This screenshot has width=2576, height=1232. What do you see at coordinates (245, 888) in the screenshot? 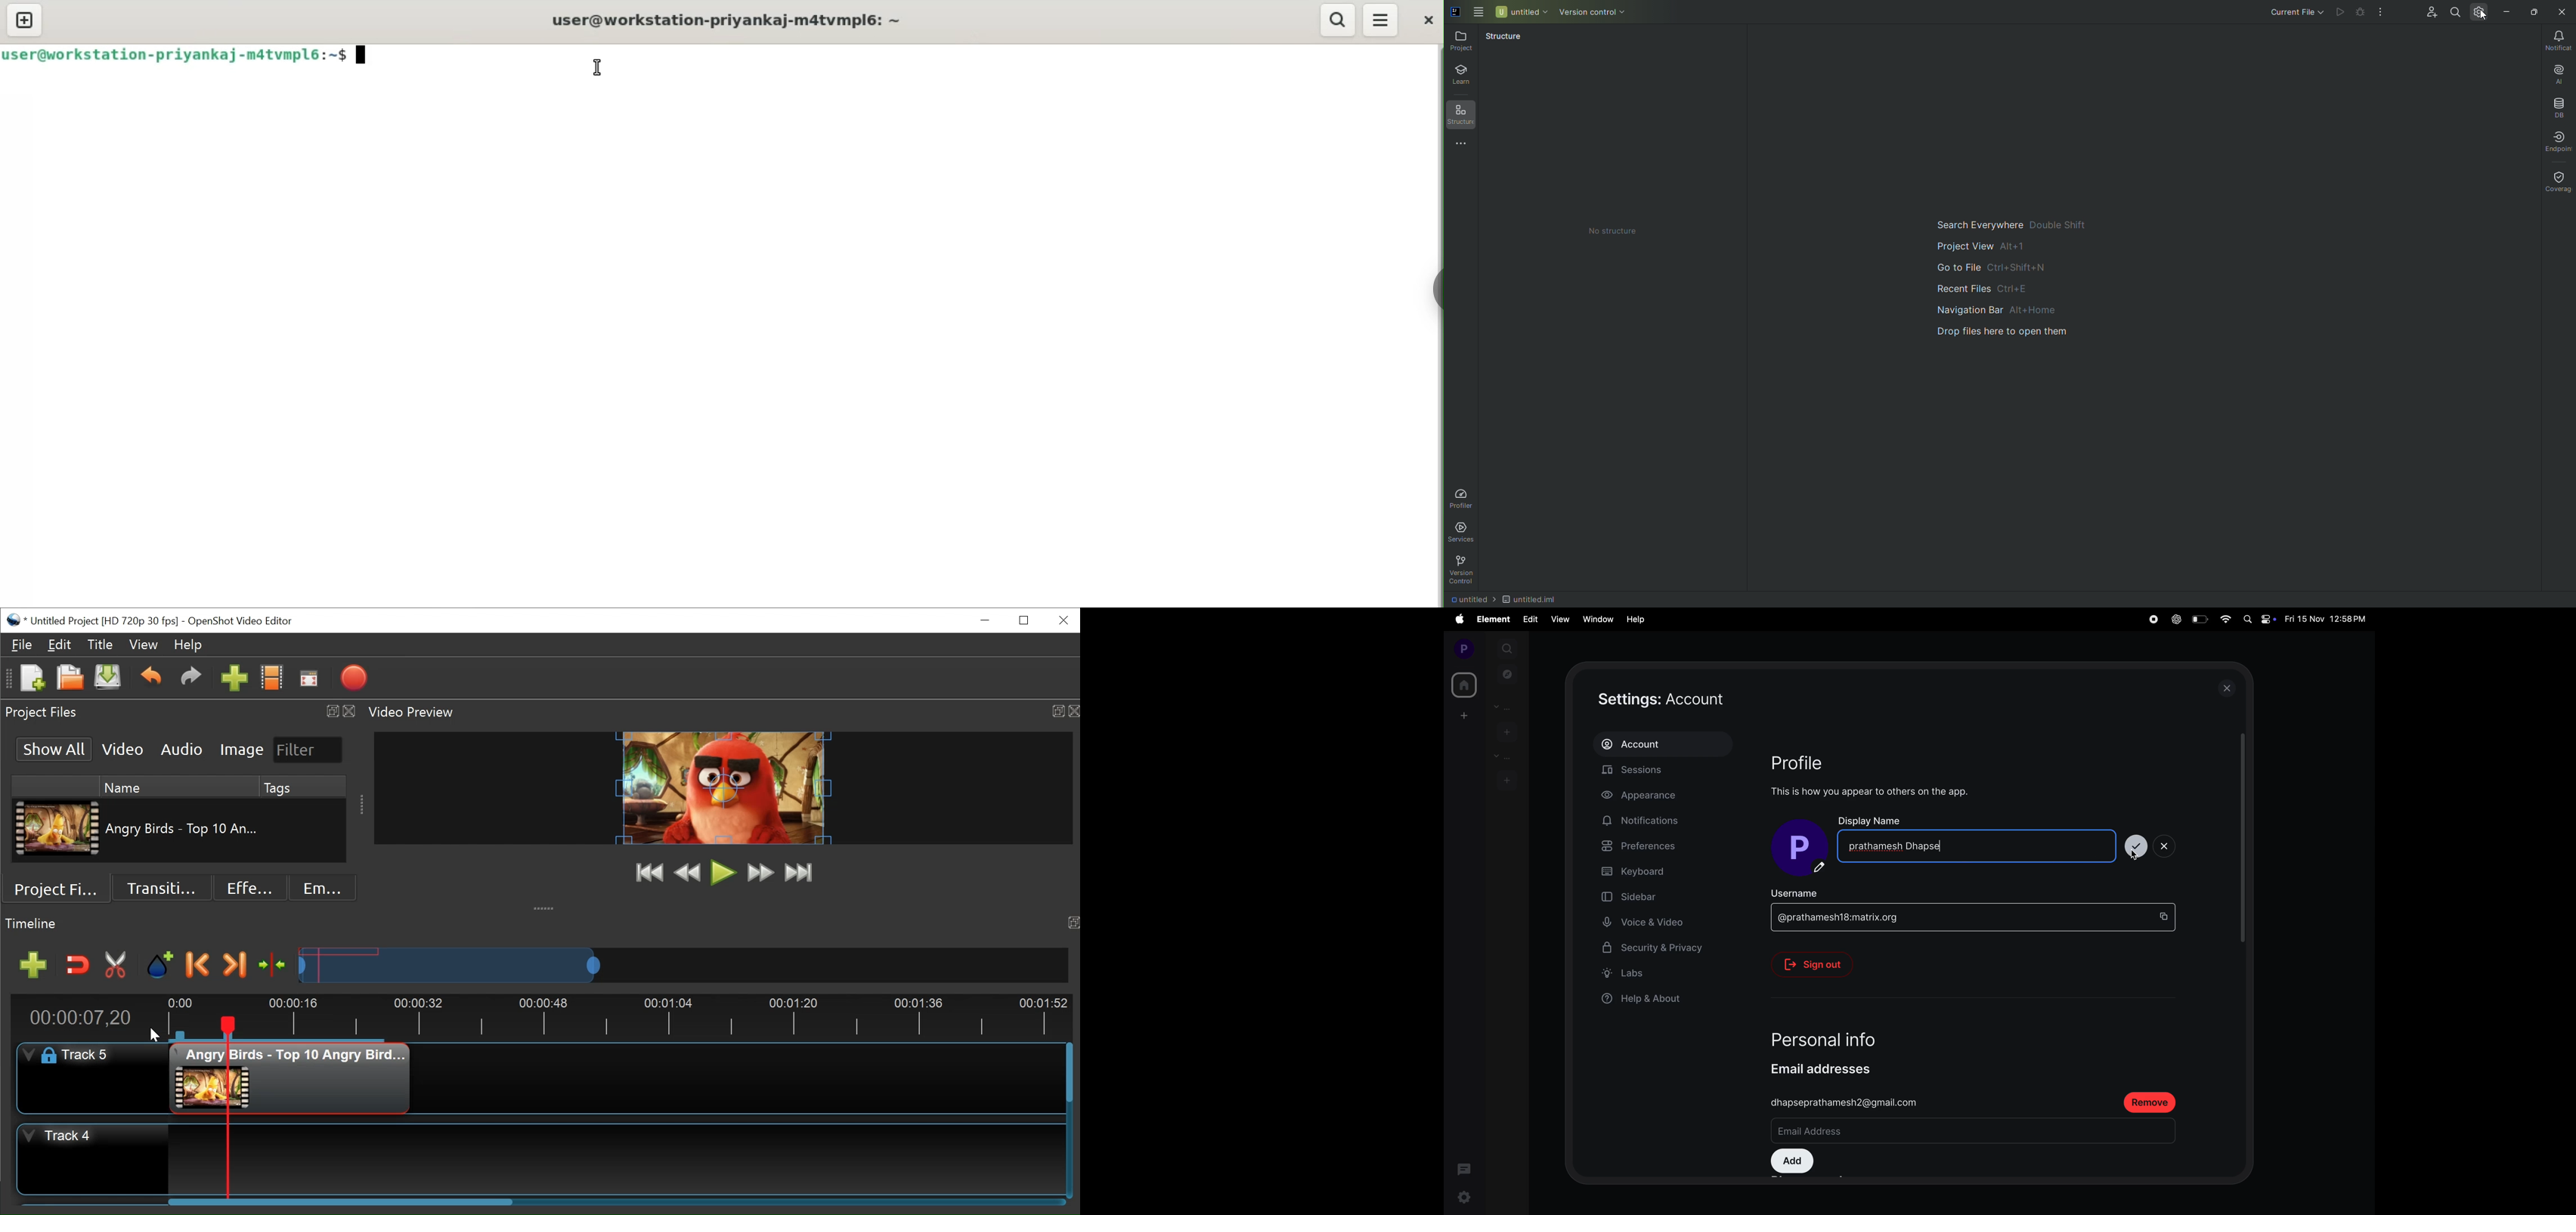
I see `Effects` at bounding box center [245, 888].